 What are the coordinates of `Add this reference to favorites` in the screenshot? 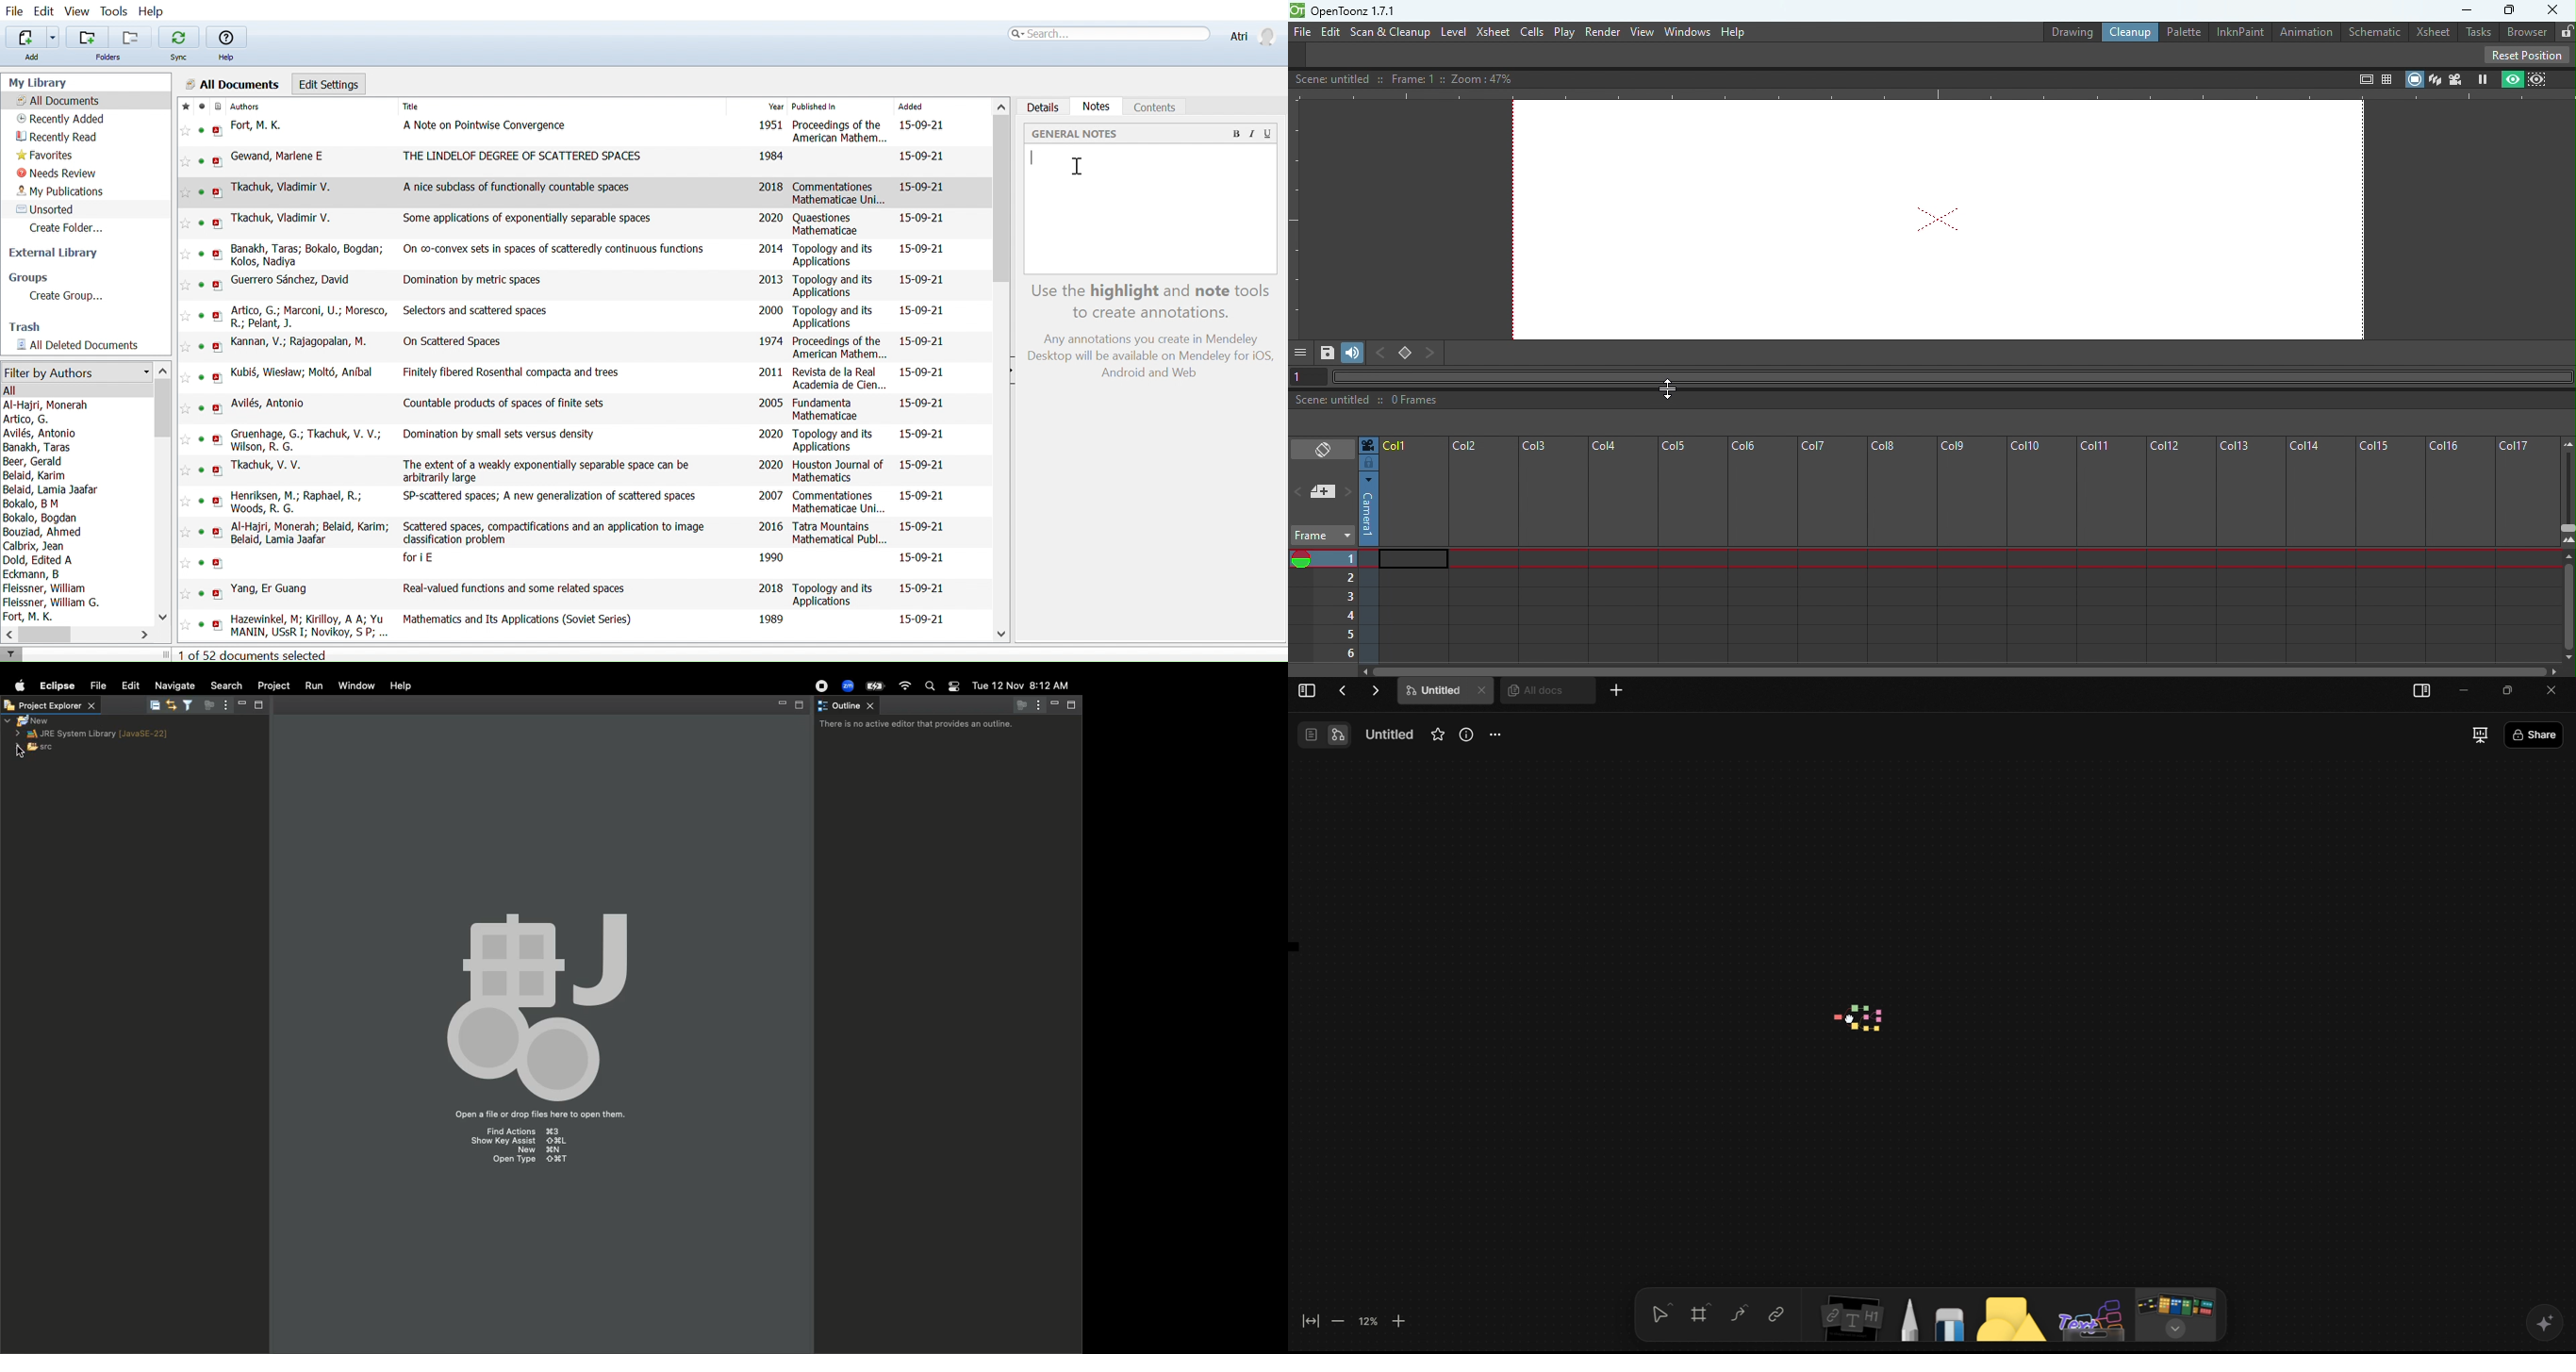 It's located at (185, 317).